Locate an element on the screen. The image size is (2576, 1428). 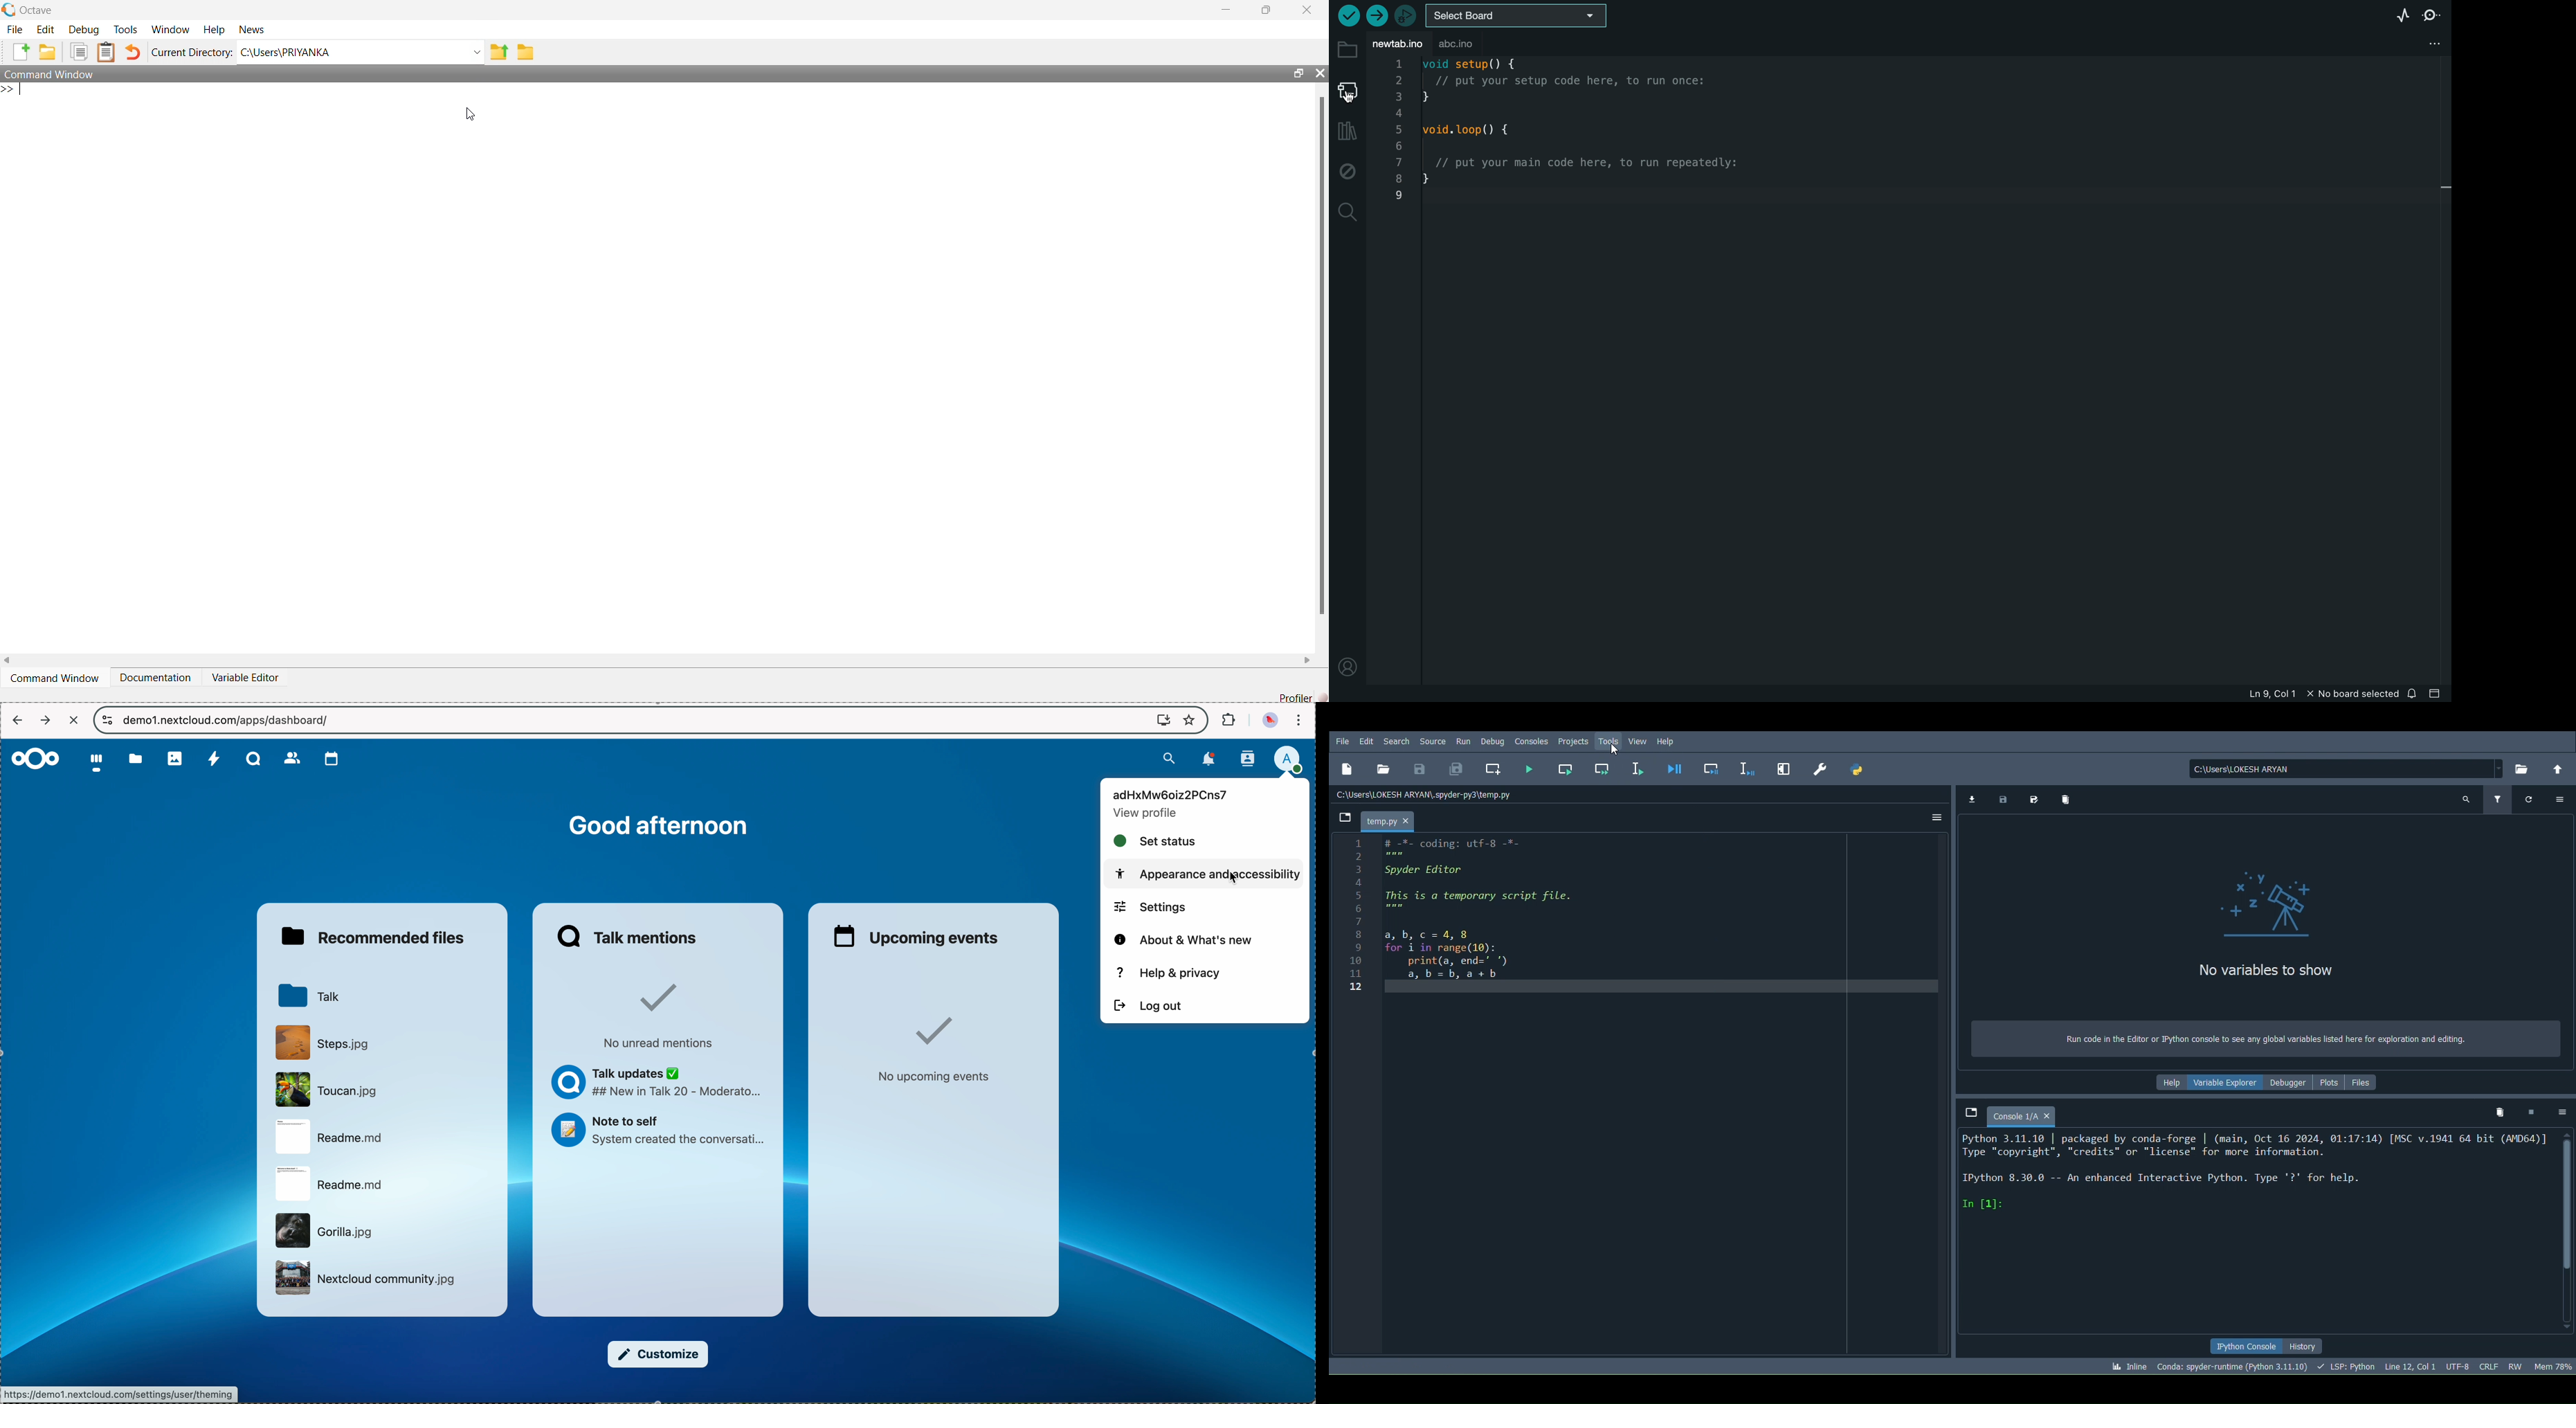
favorites is located at coordinates (1191, 719).